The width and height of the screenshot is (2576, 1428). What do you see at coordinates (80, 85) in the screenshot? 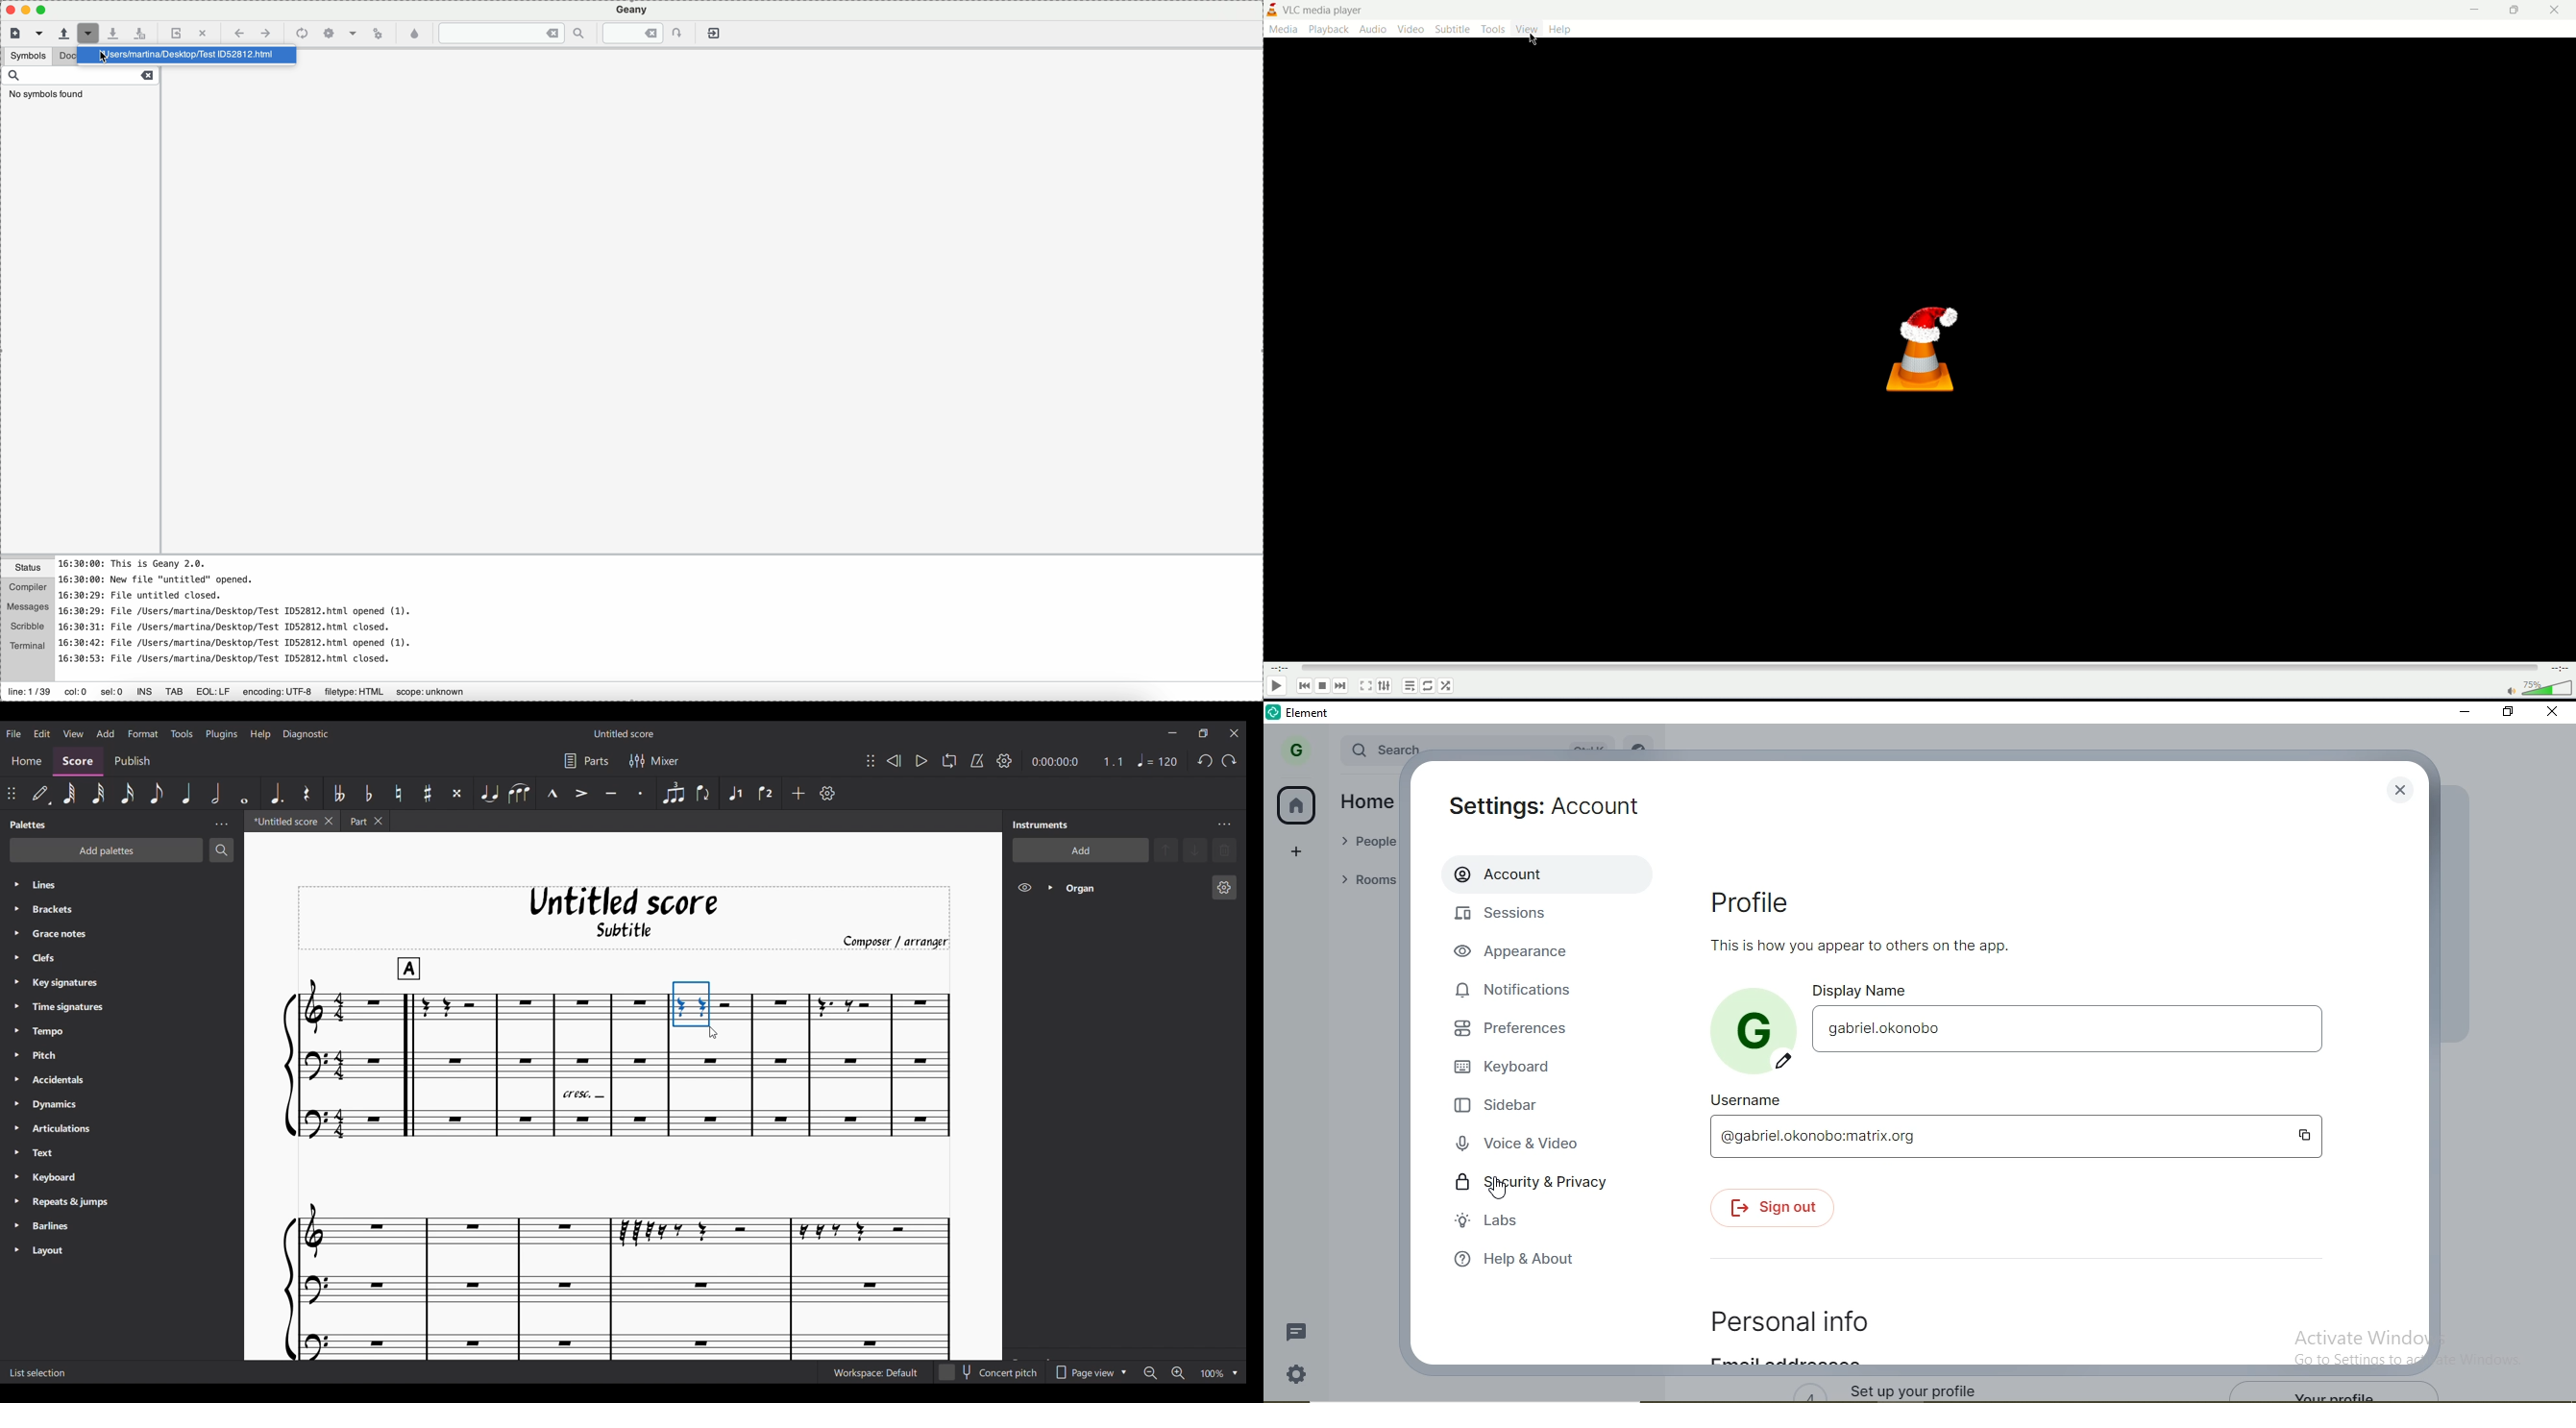
I see `search bar` at bounding box center [80, 85].